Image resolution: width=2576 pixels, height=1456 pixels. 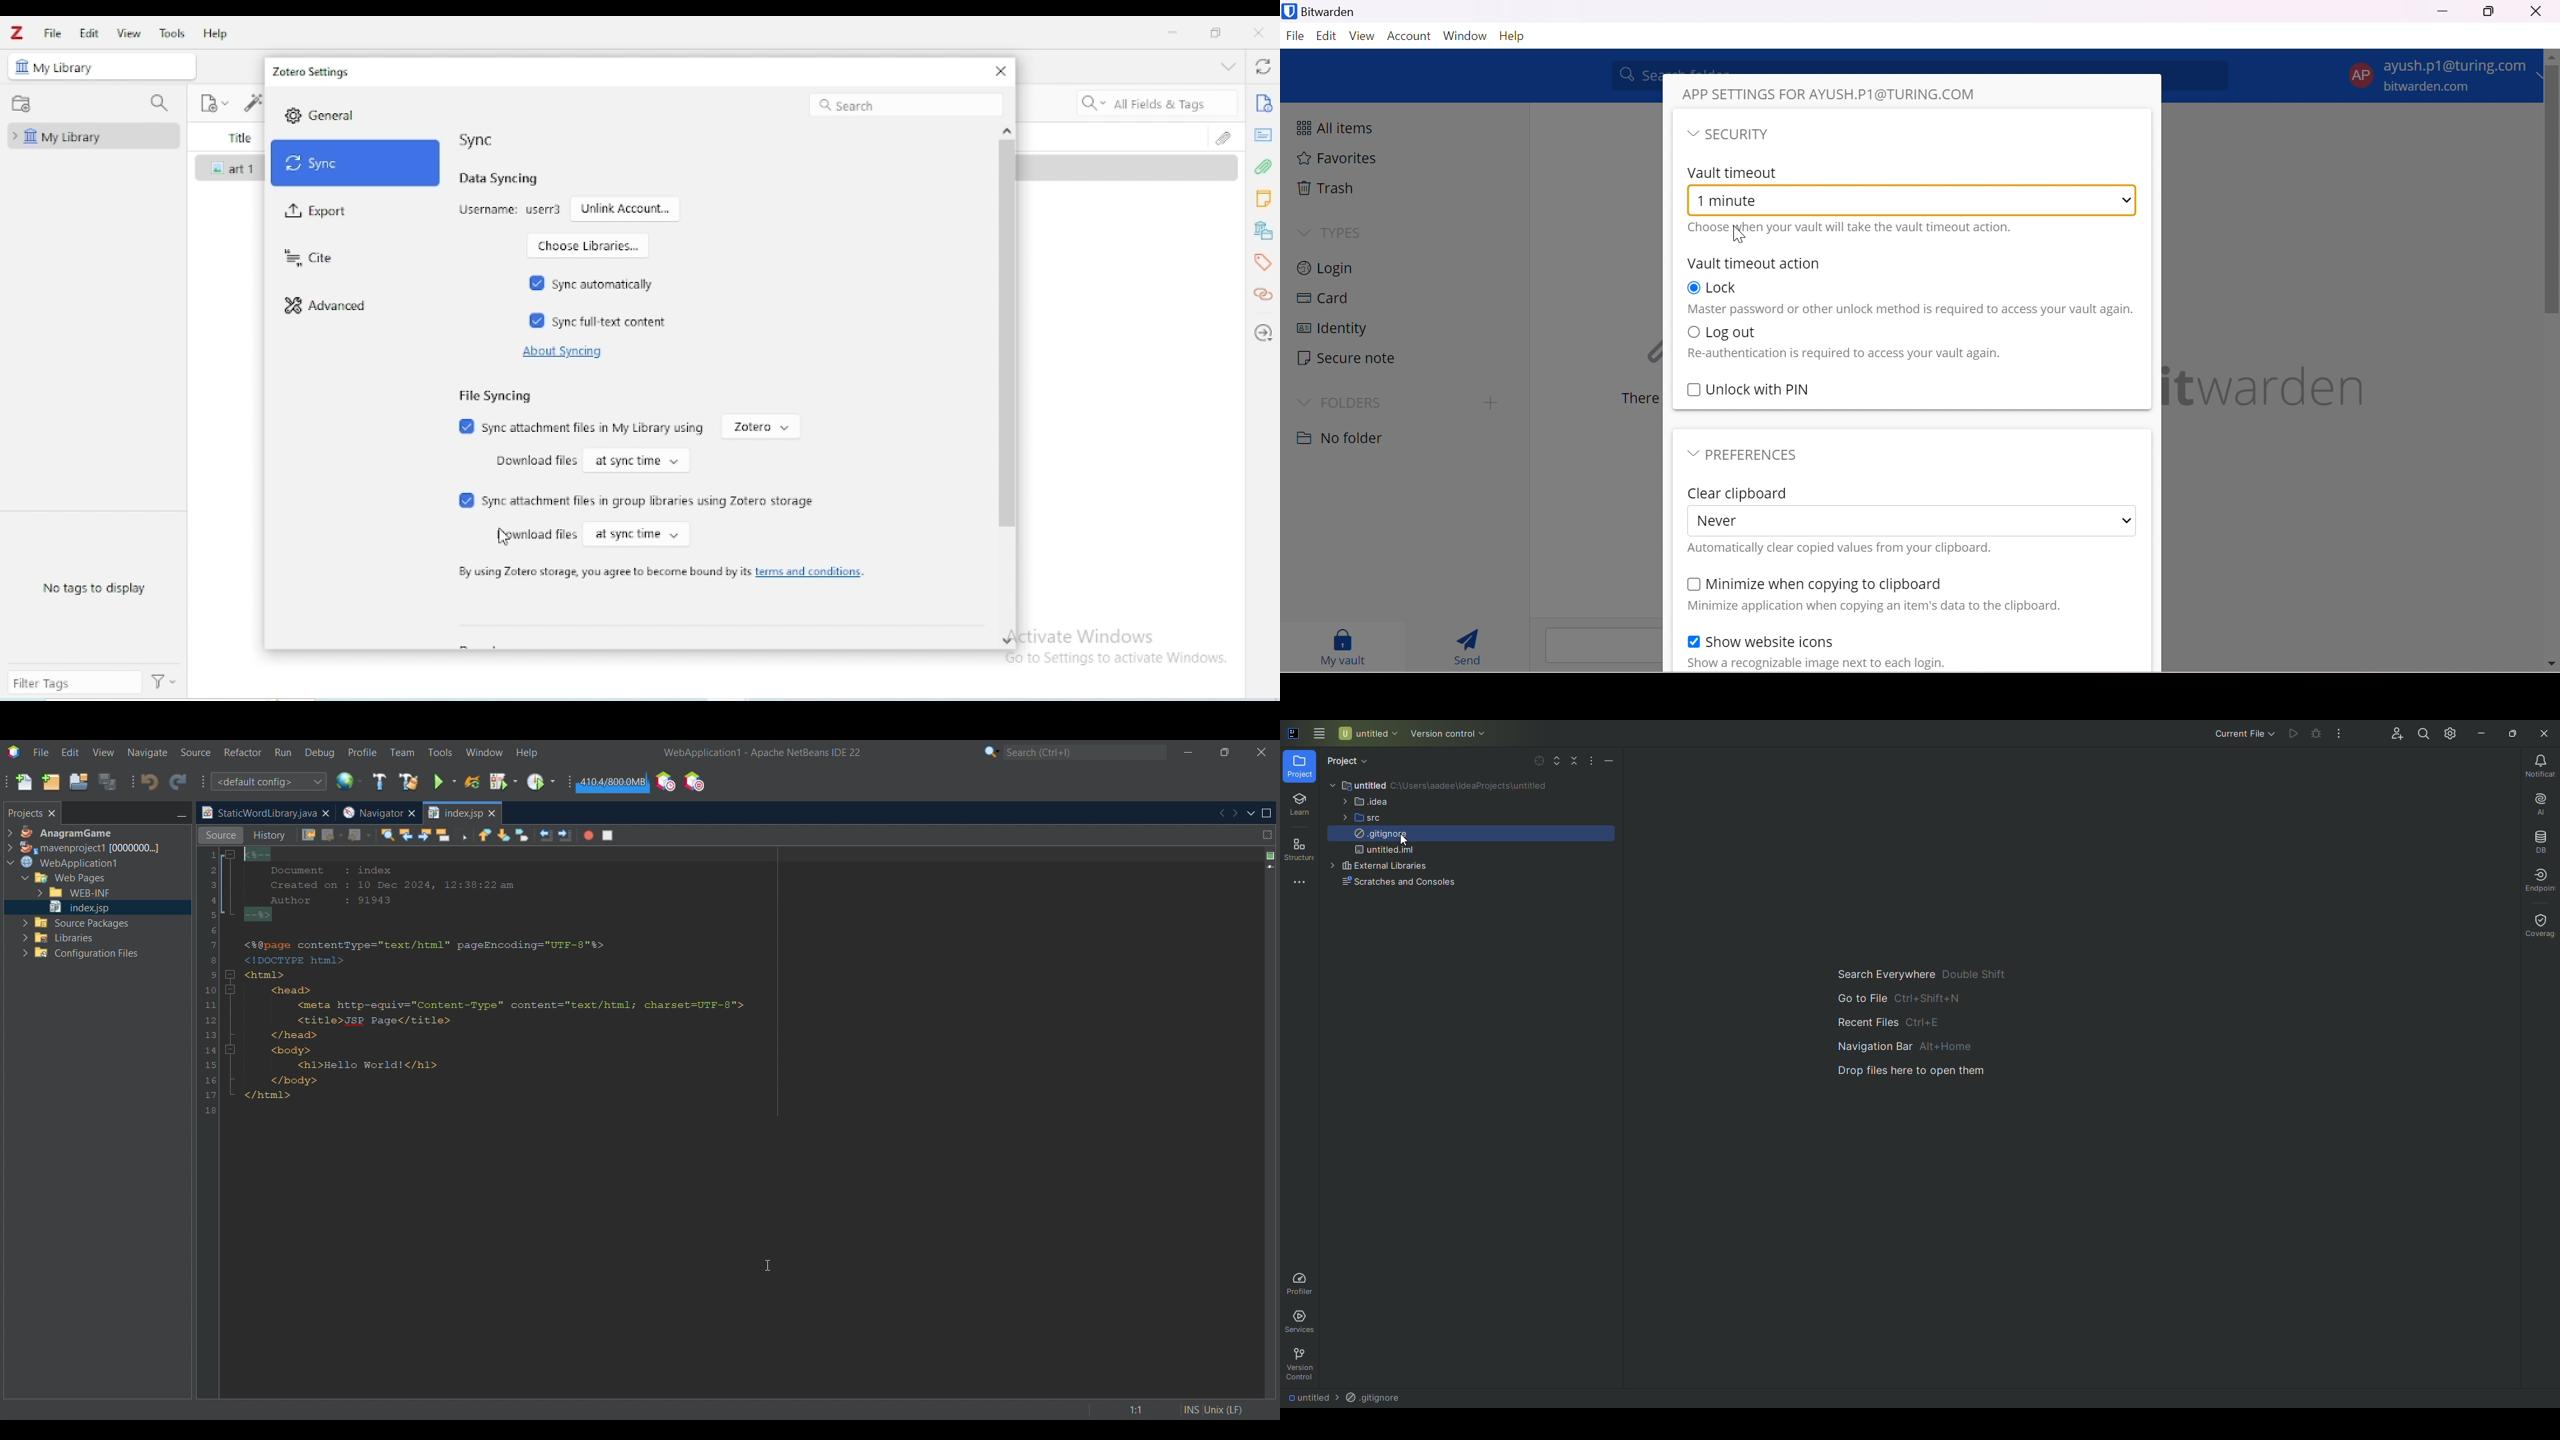 I want to click on Undo, so click(x=149, y=782).